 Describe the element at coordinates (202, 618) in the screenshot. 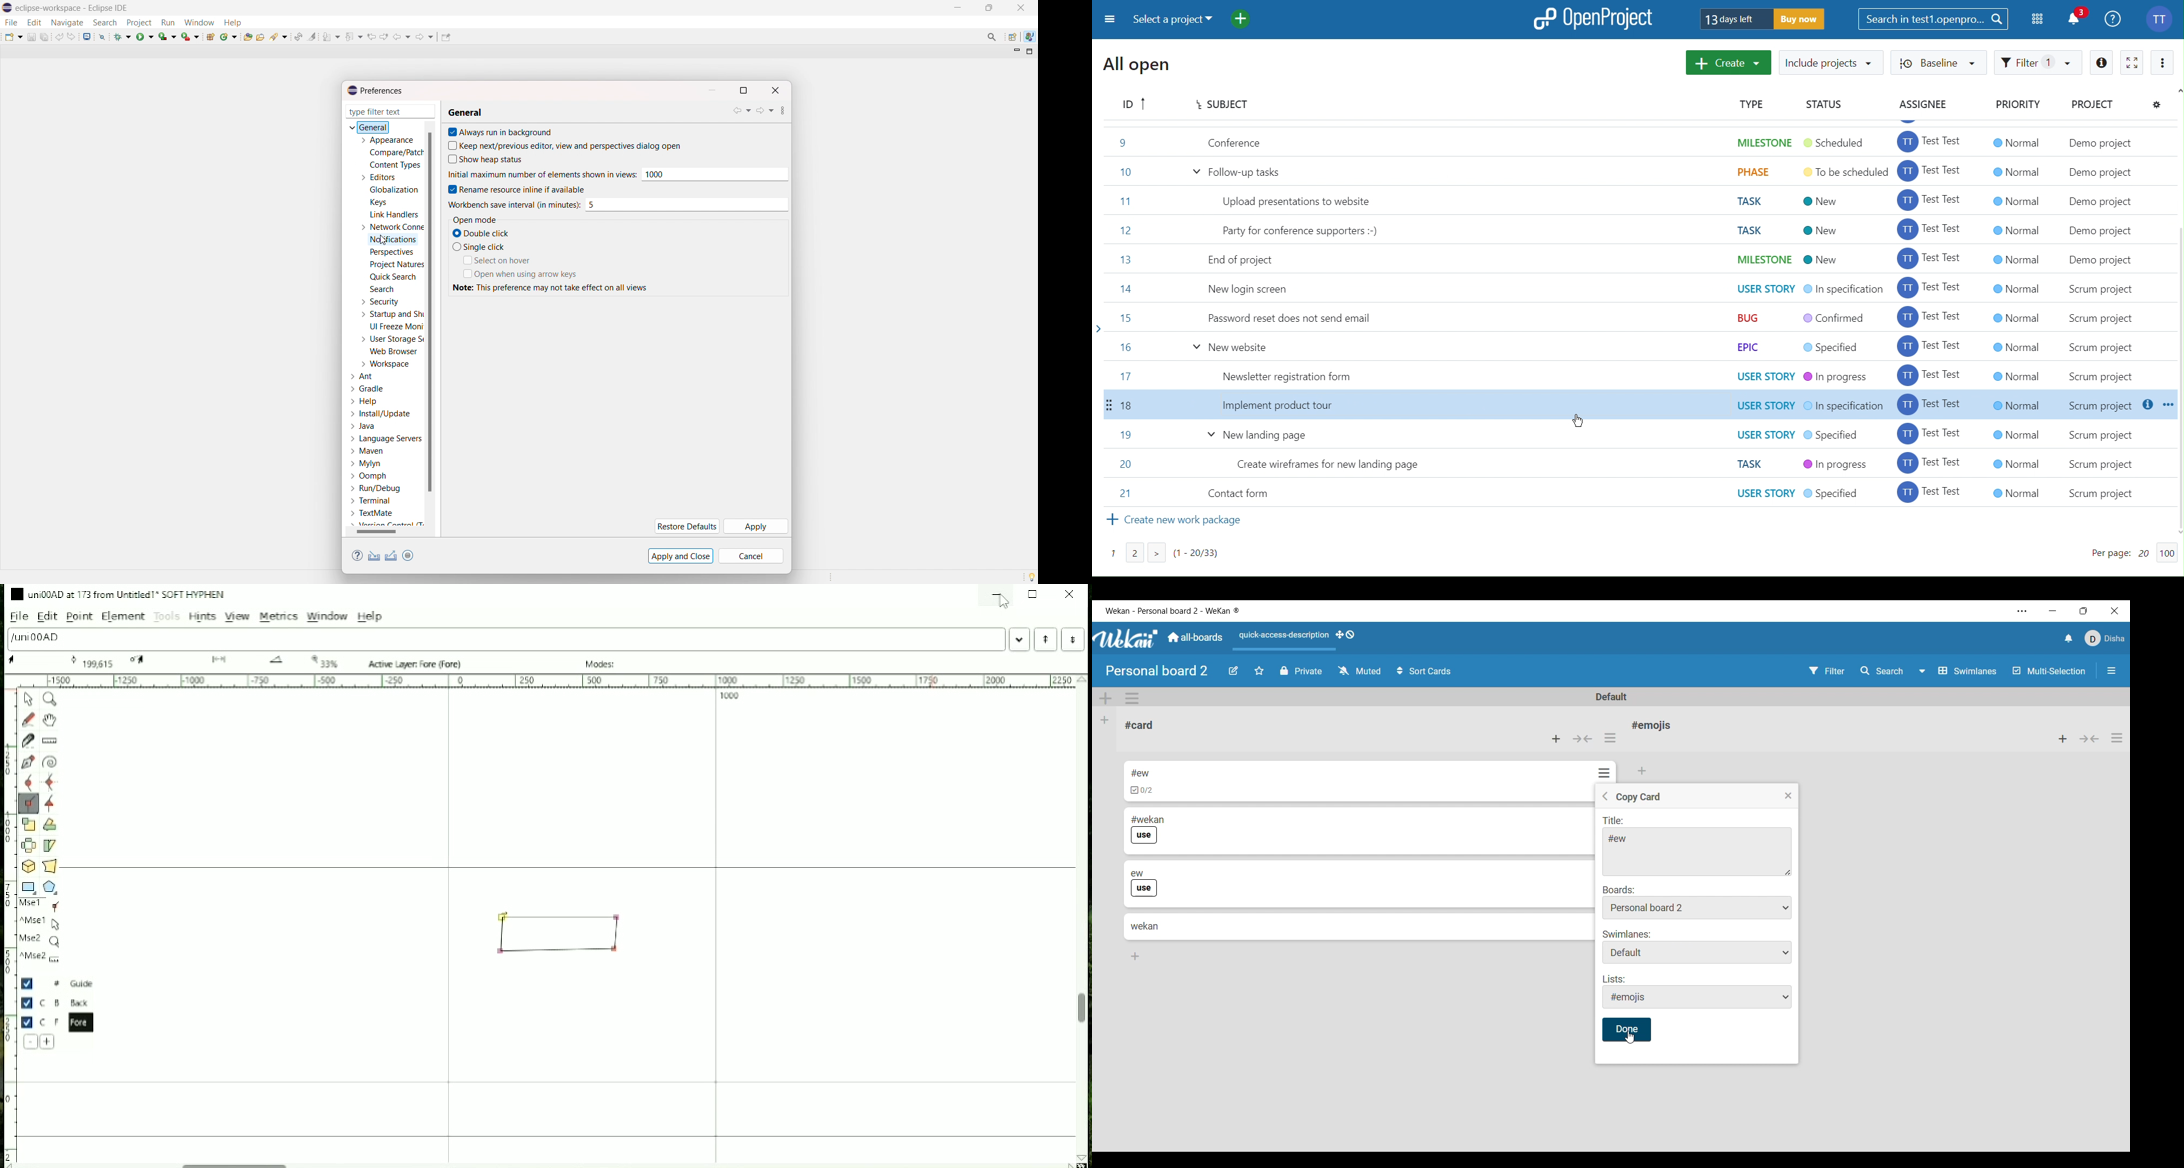

I see `Hints` at that location.